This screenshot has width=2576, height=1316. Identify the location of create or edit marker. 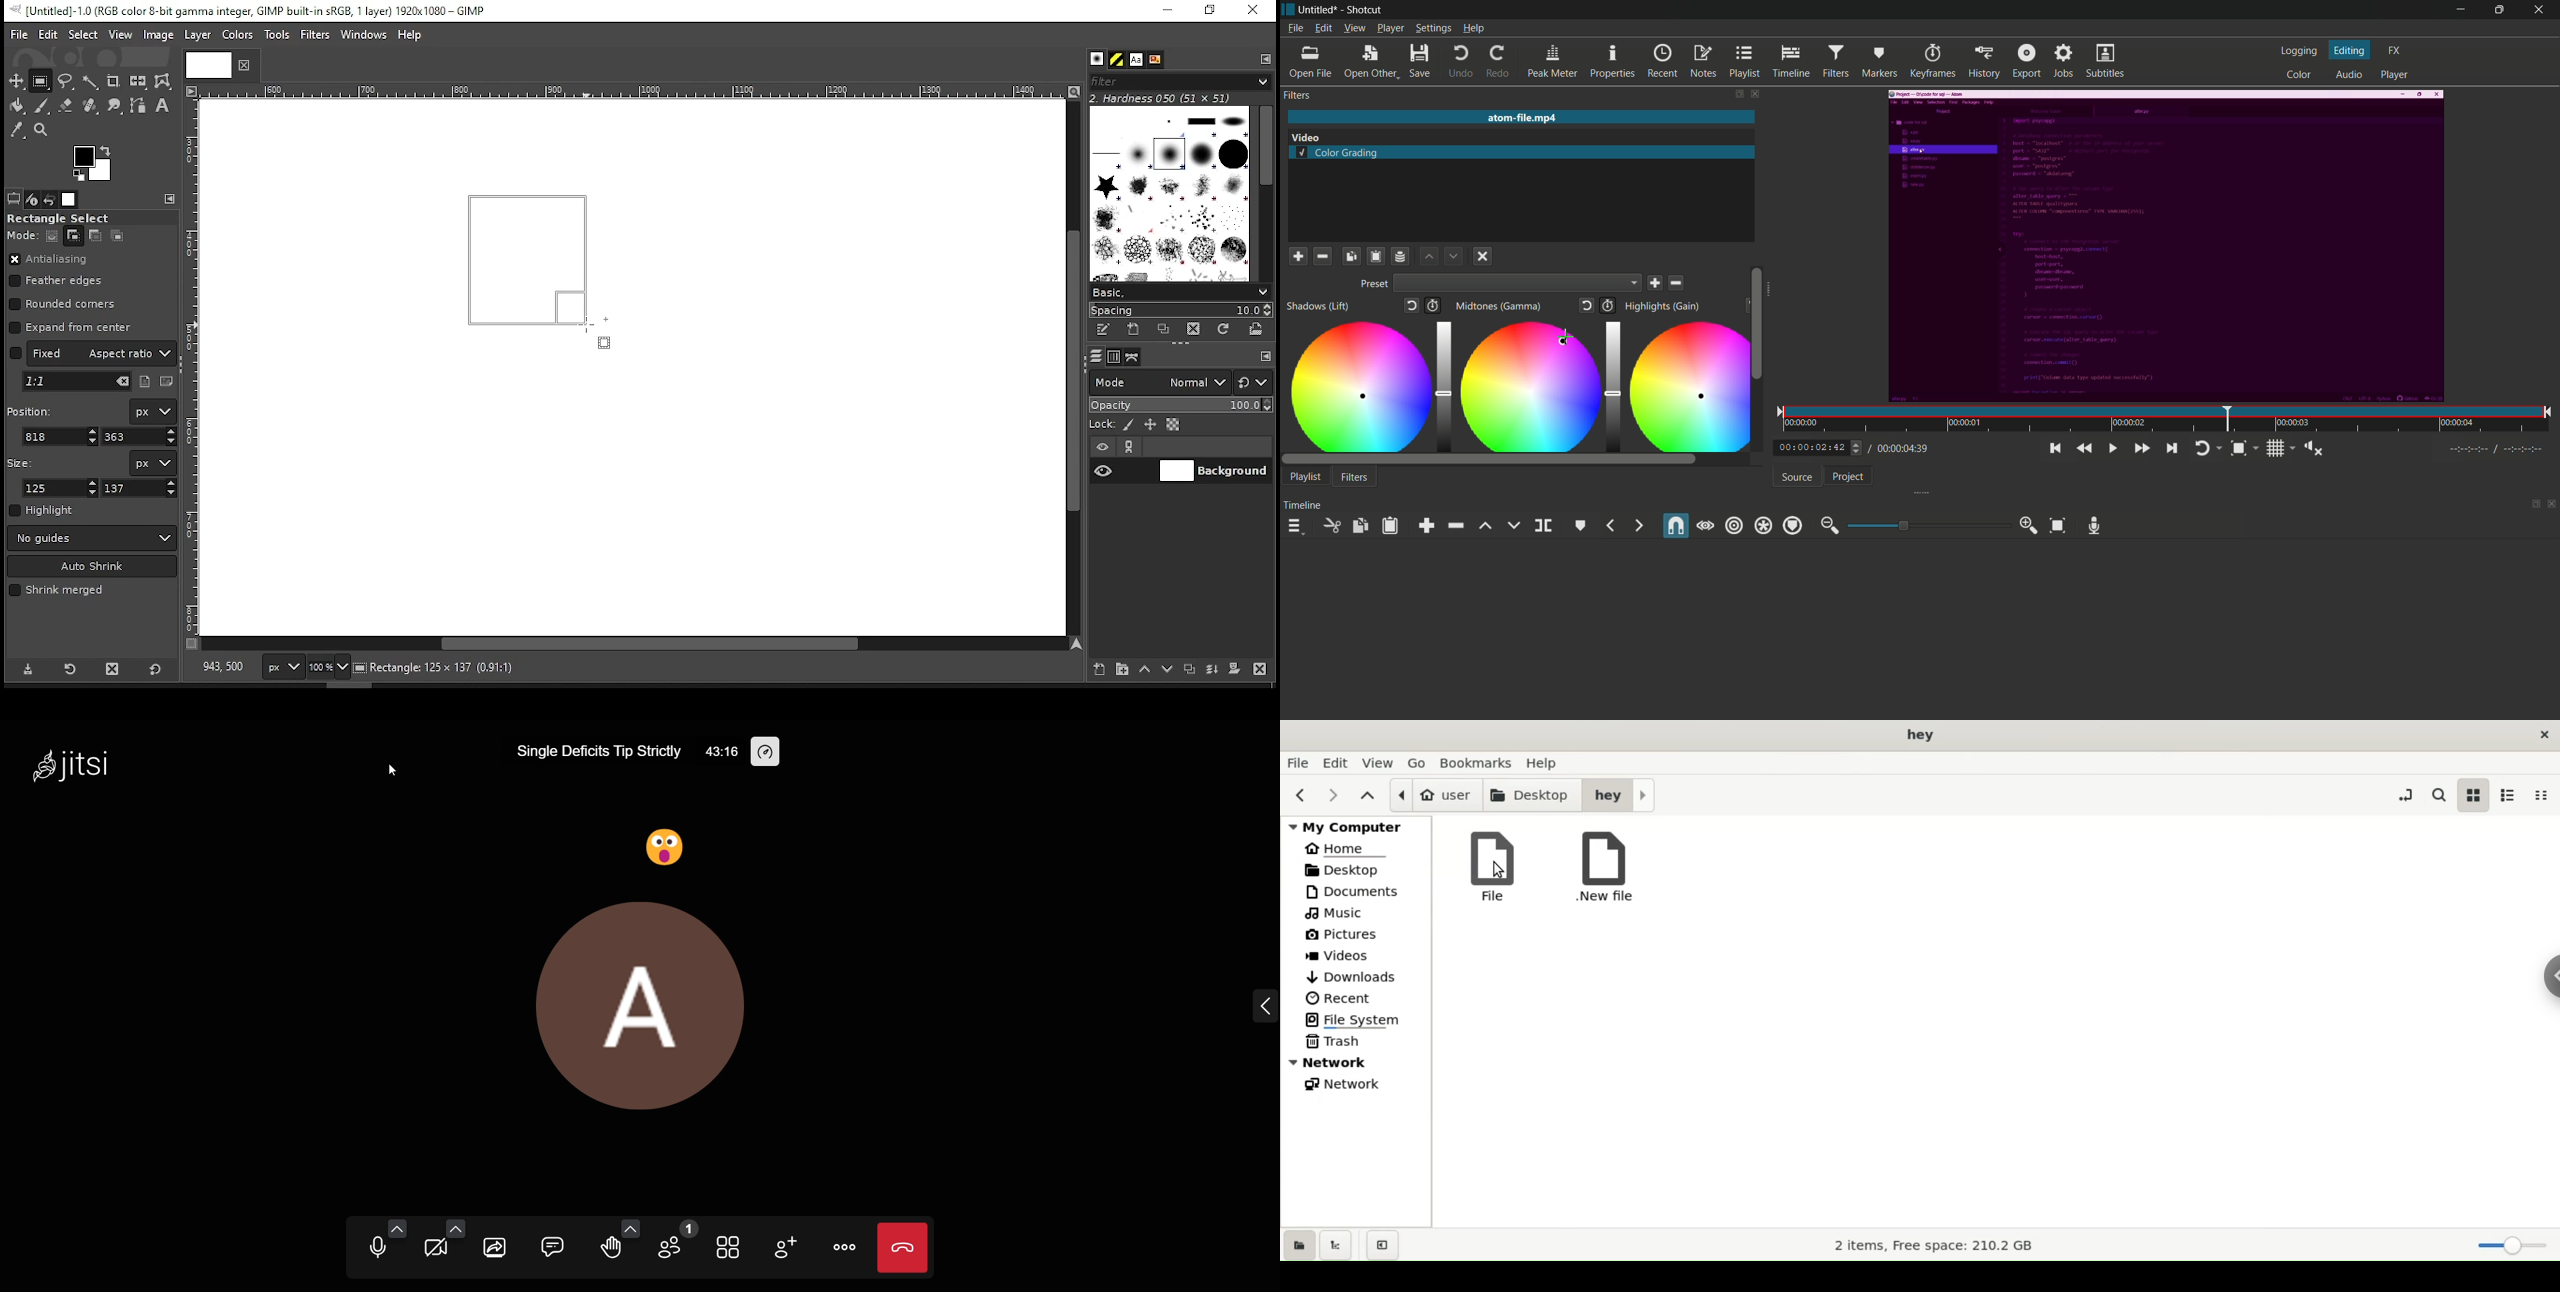
(1581, 525).